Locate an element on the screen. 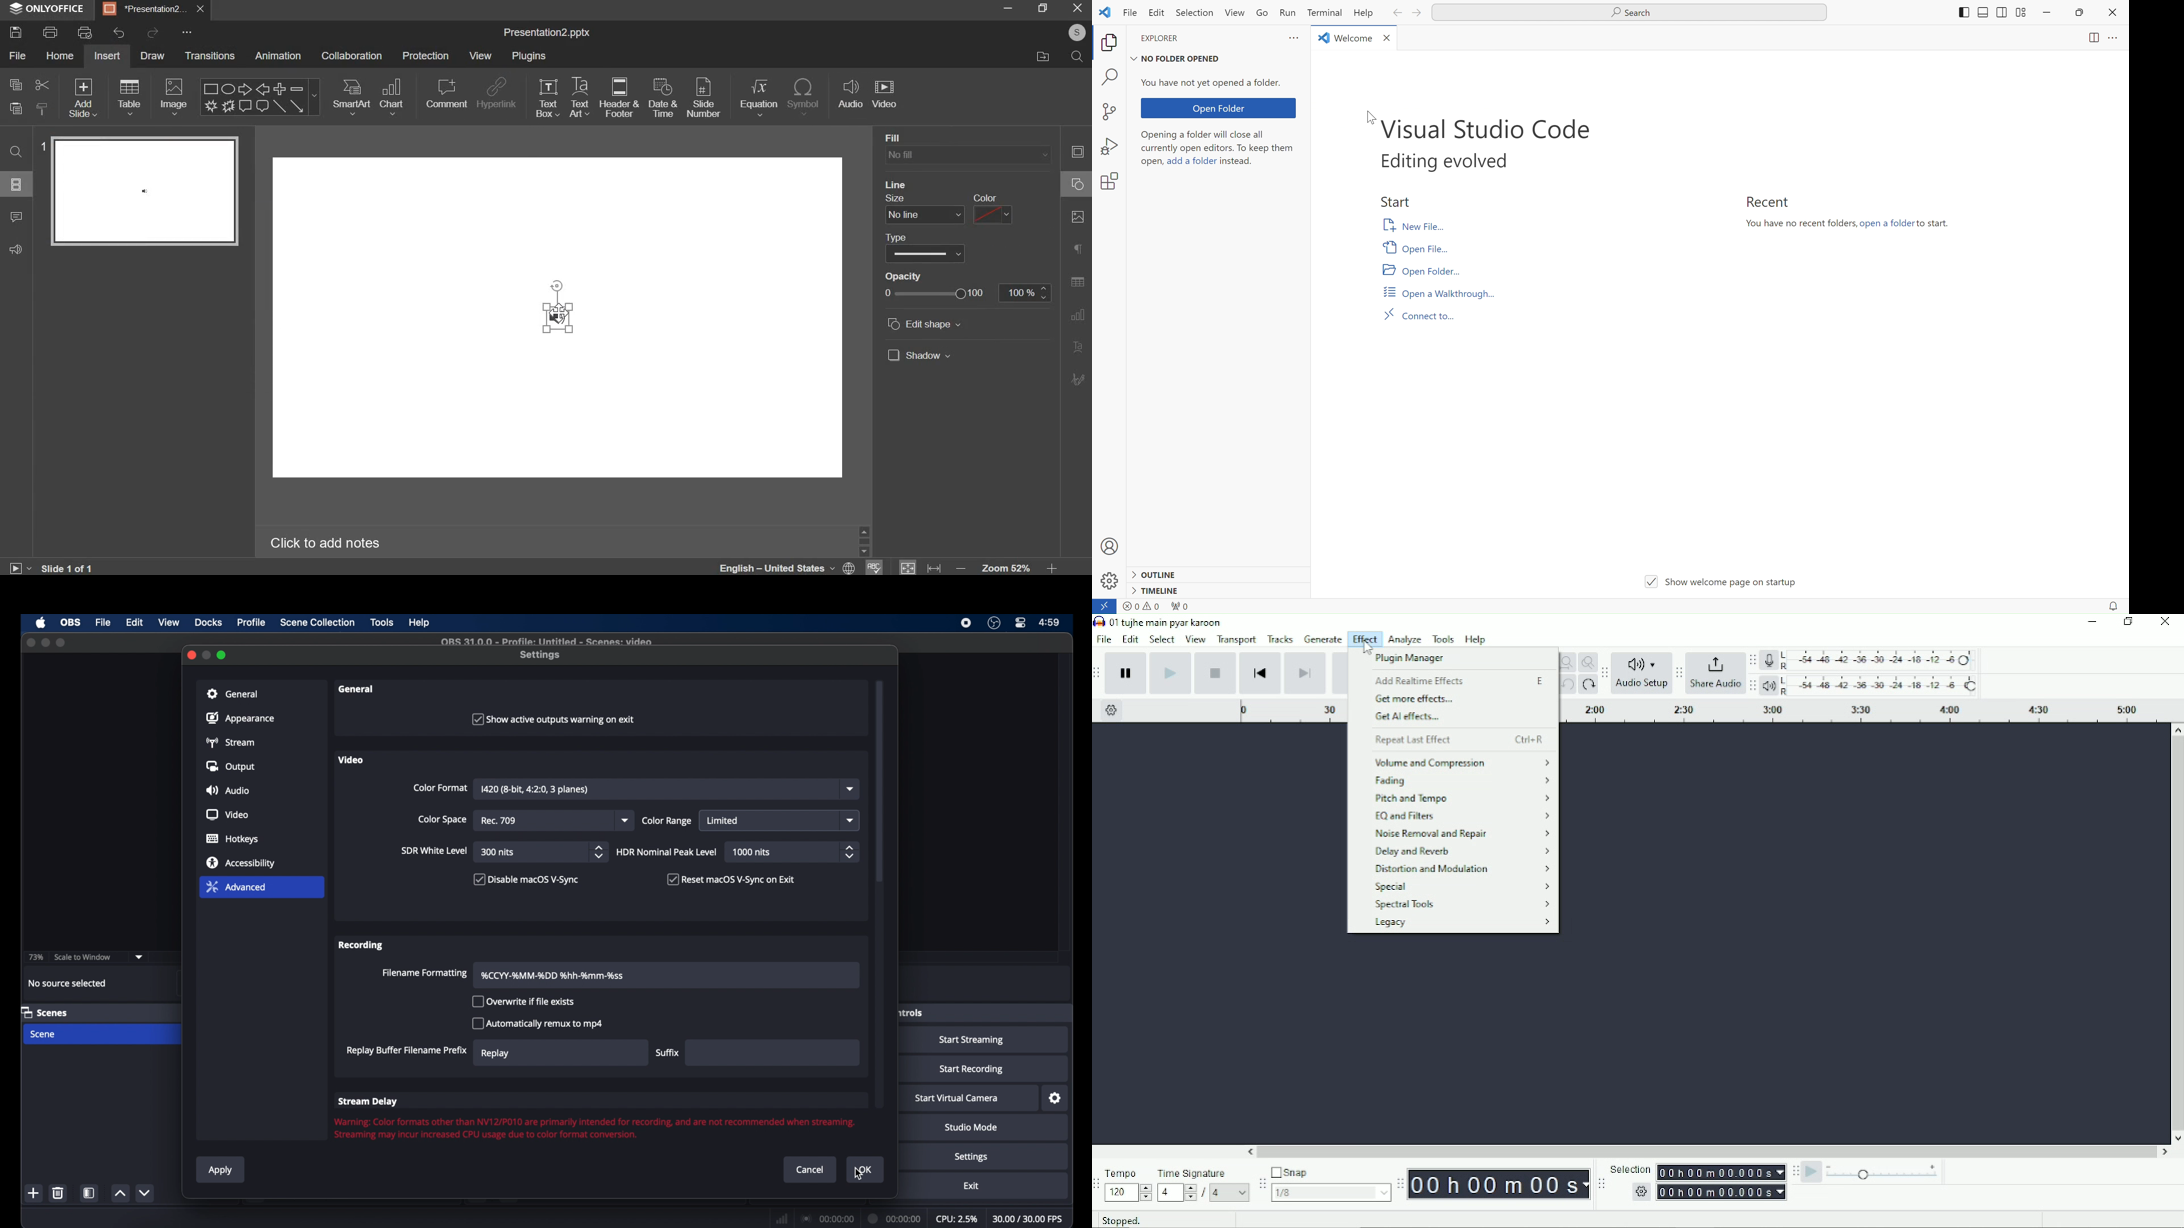  00:00:00 is located at coordinates (828, 1218).